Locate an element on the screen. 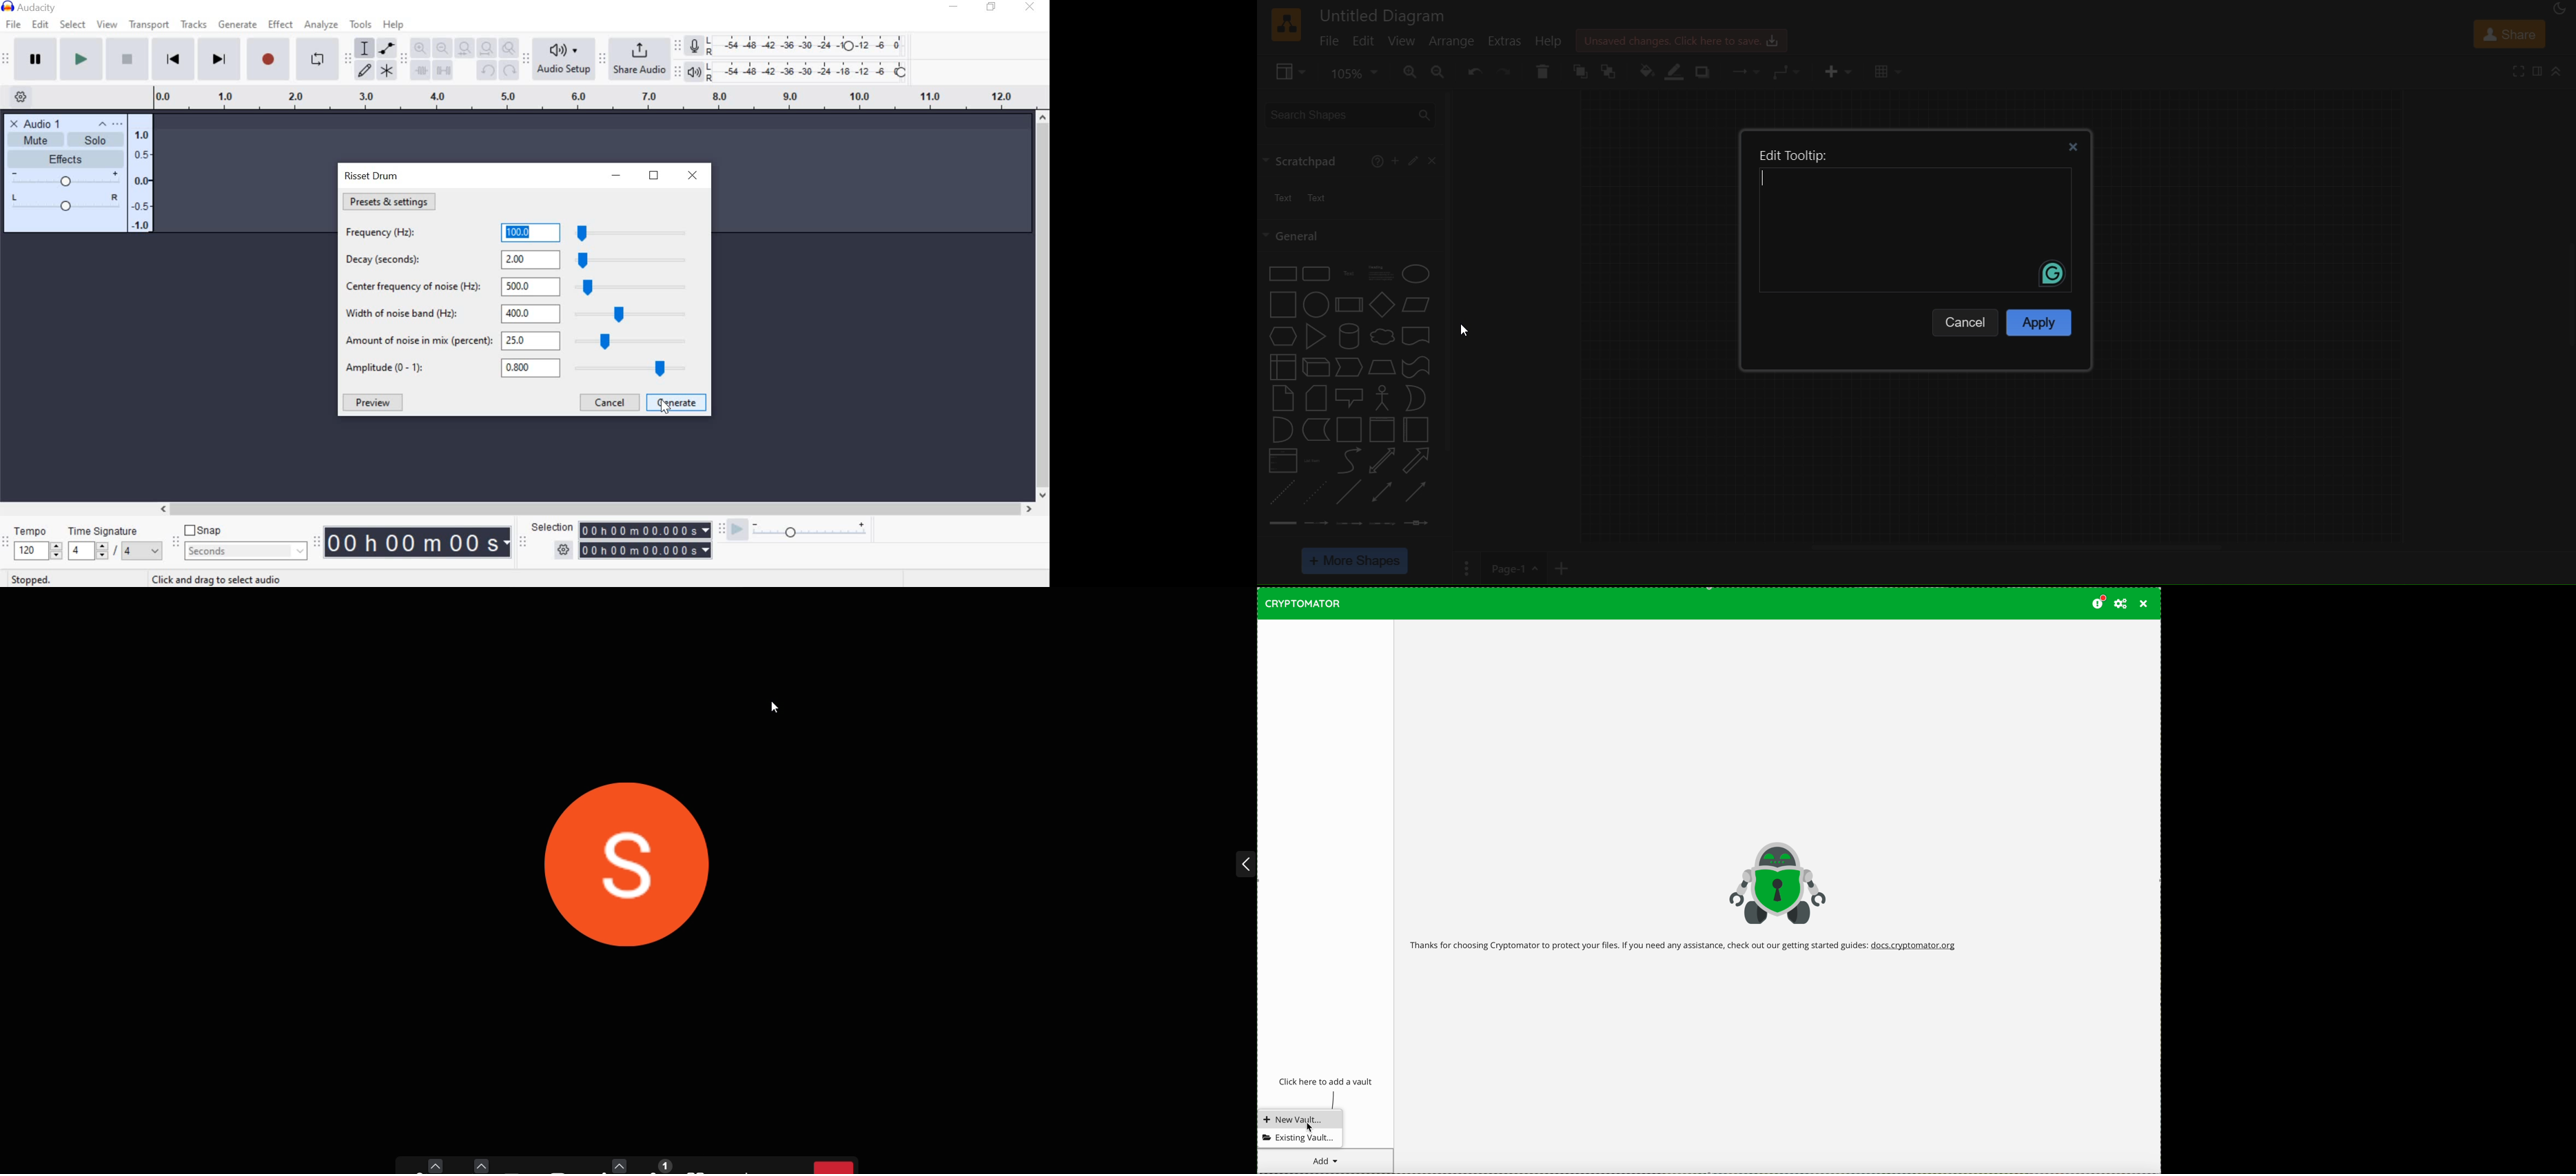 The height and width of the screenshot is (1176, 2576). directional connector is located at coordinates (1416, 492).